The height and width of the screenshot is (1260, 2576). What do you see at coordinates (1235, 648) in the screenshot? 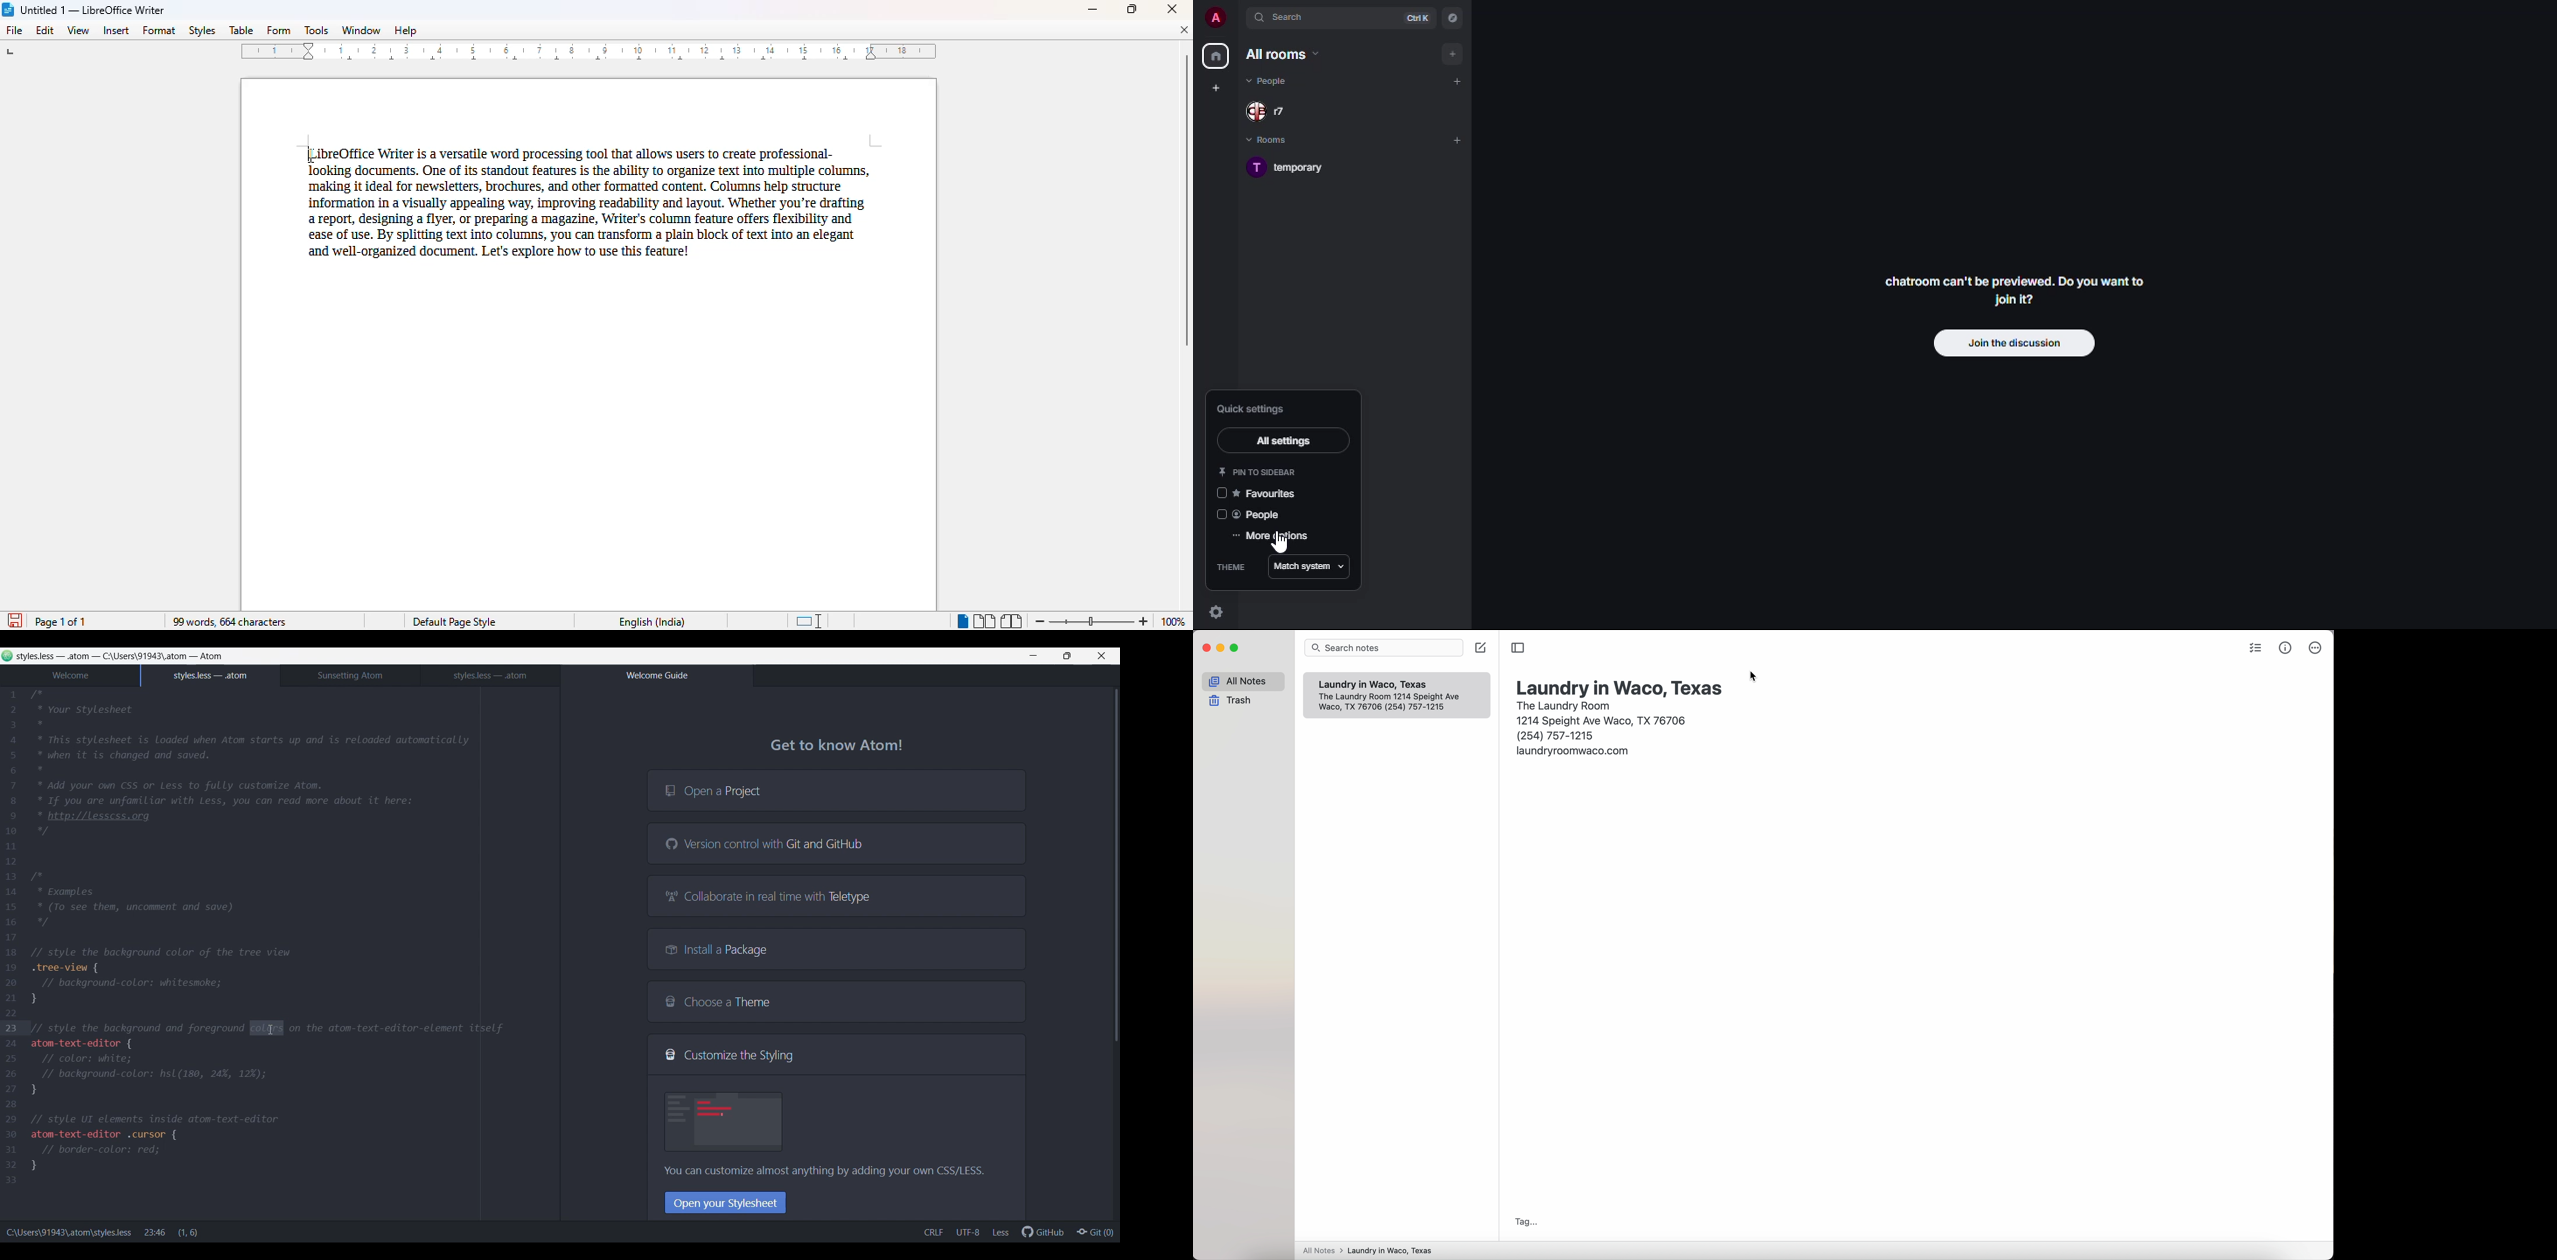
I see `maximize app` at bounding box center [1235, 648].